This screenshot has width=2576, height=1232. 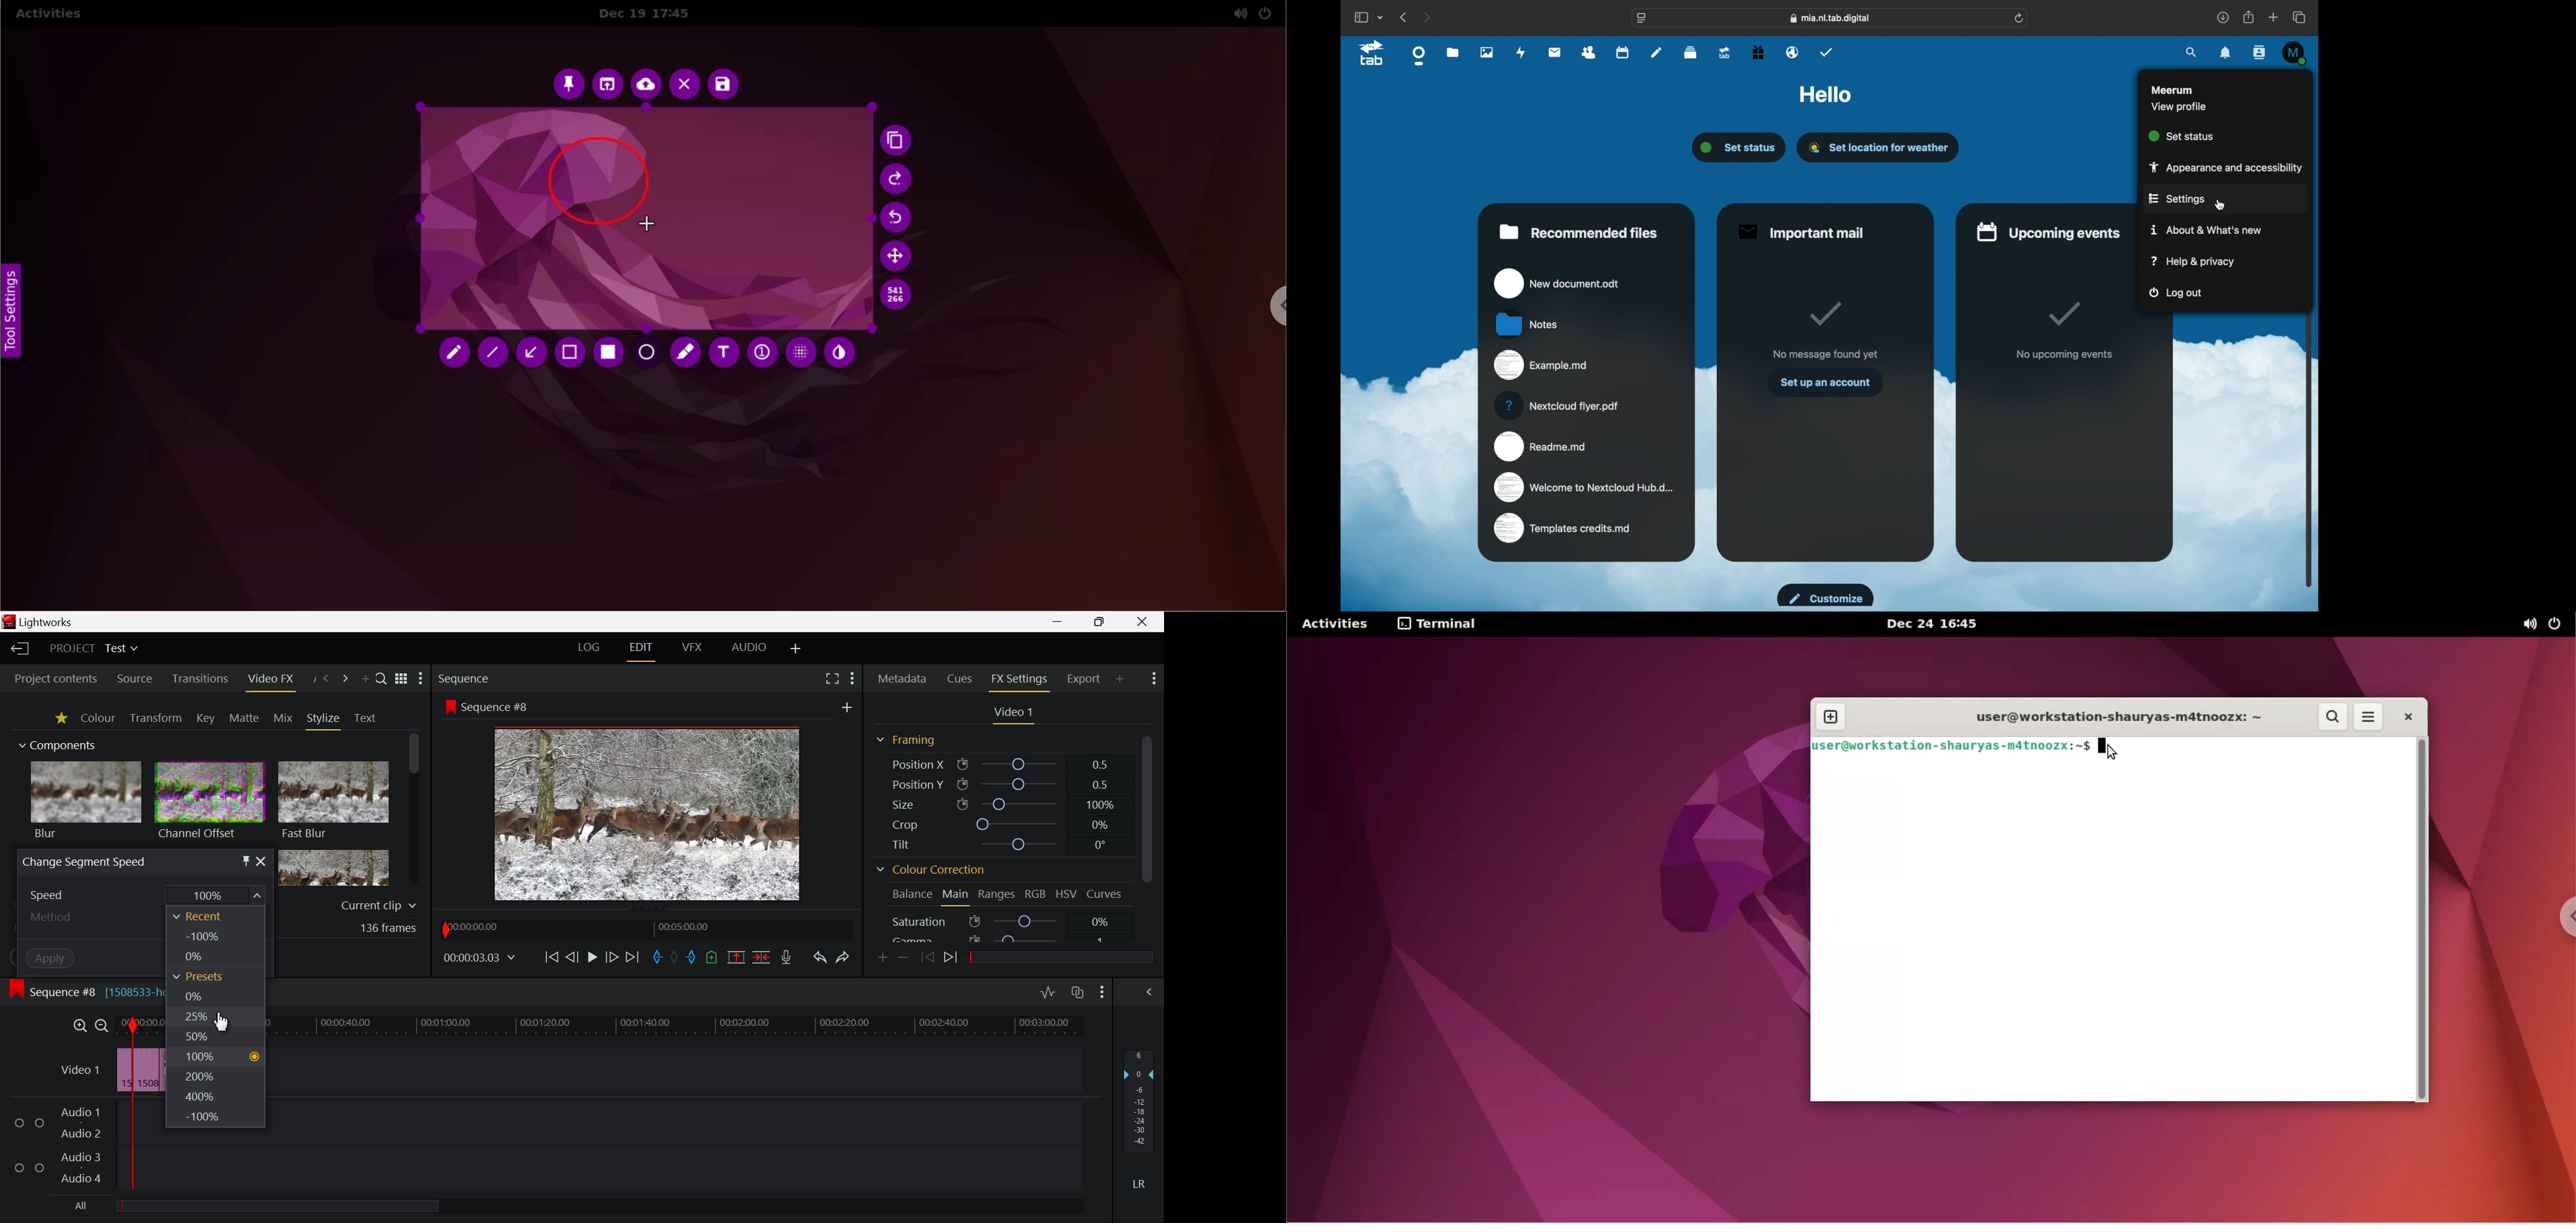 I want to click on VFX Layout, so click(x=691, y=648).